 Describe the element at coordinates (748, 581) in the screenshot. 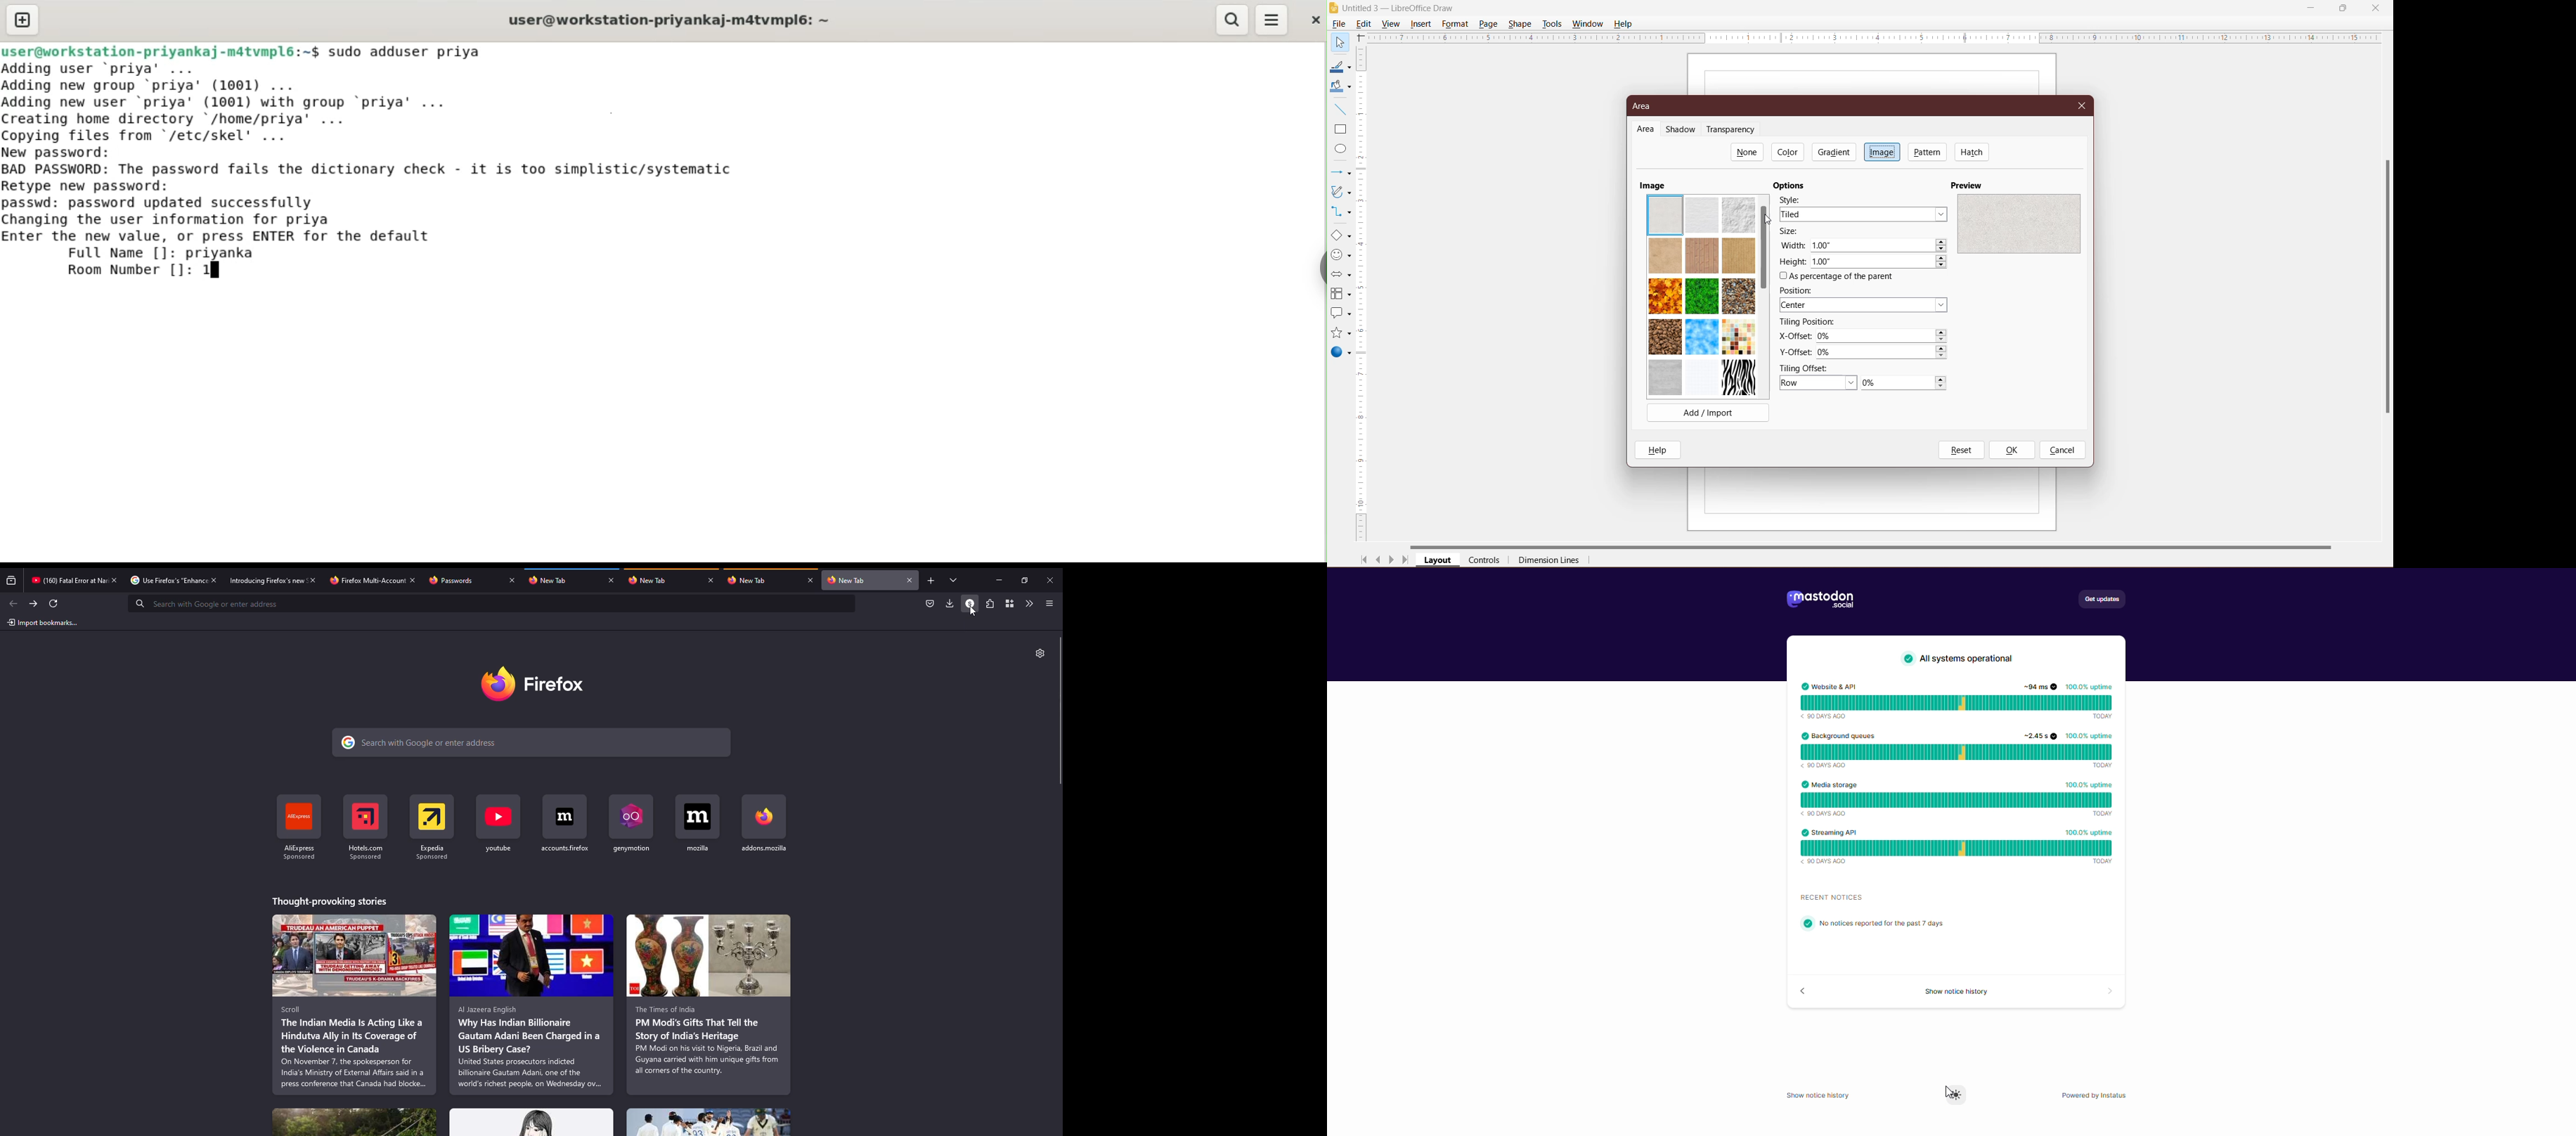

I see `tab` at that location.